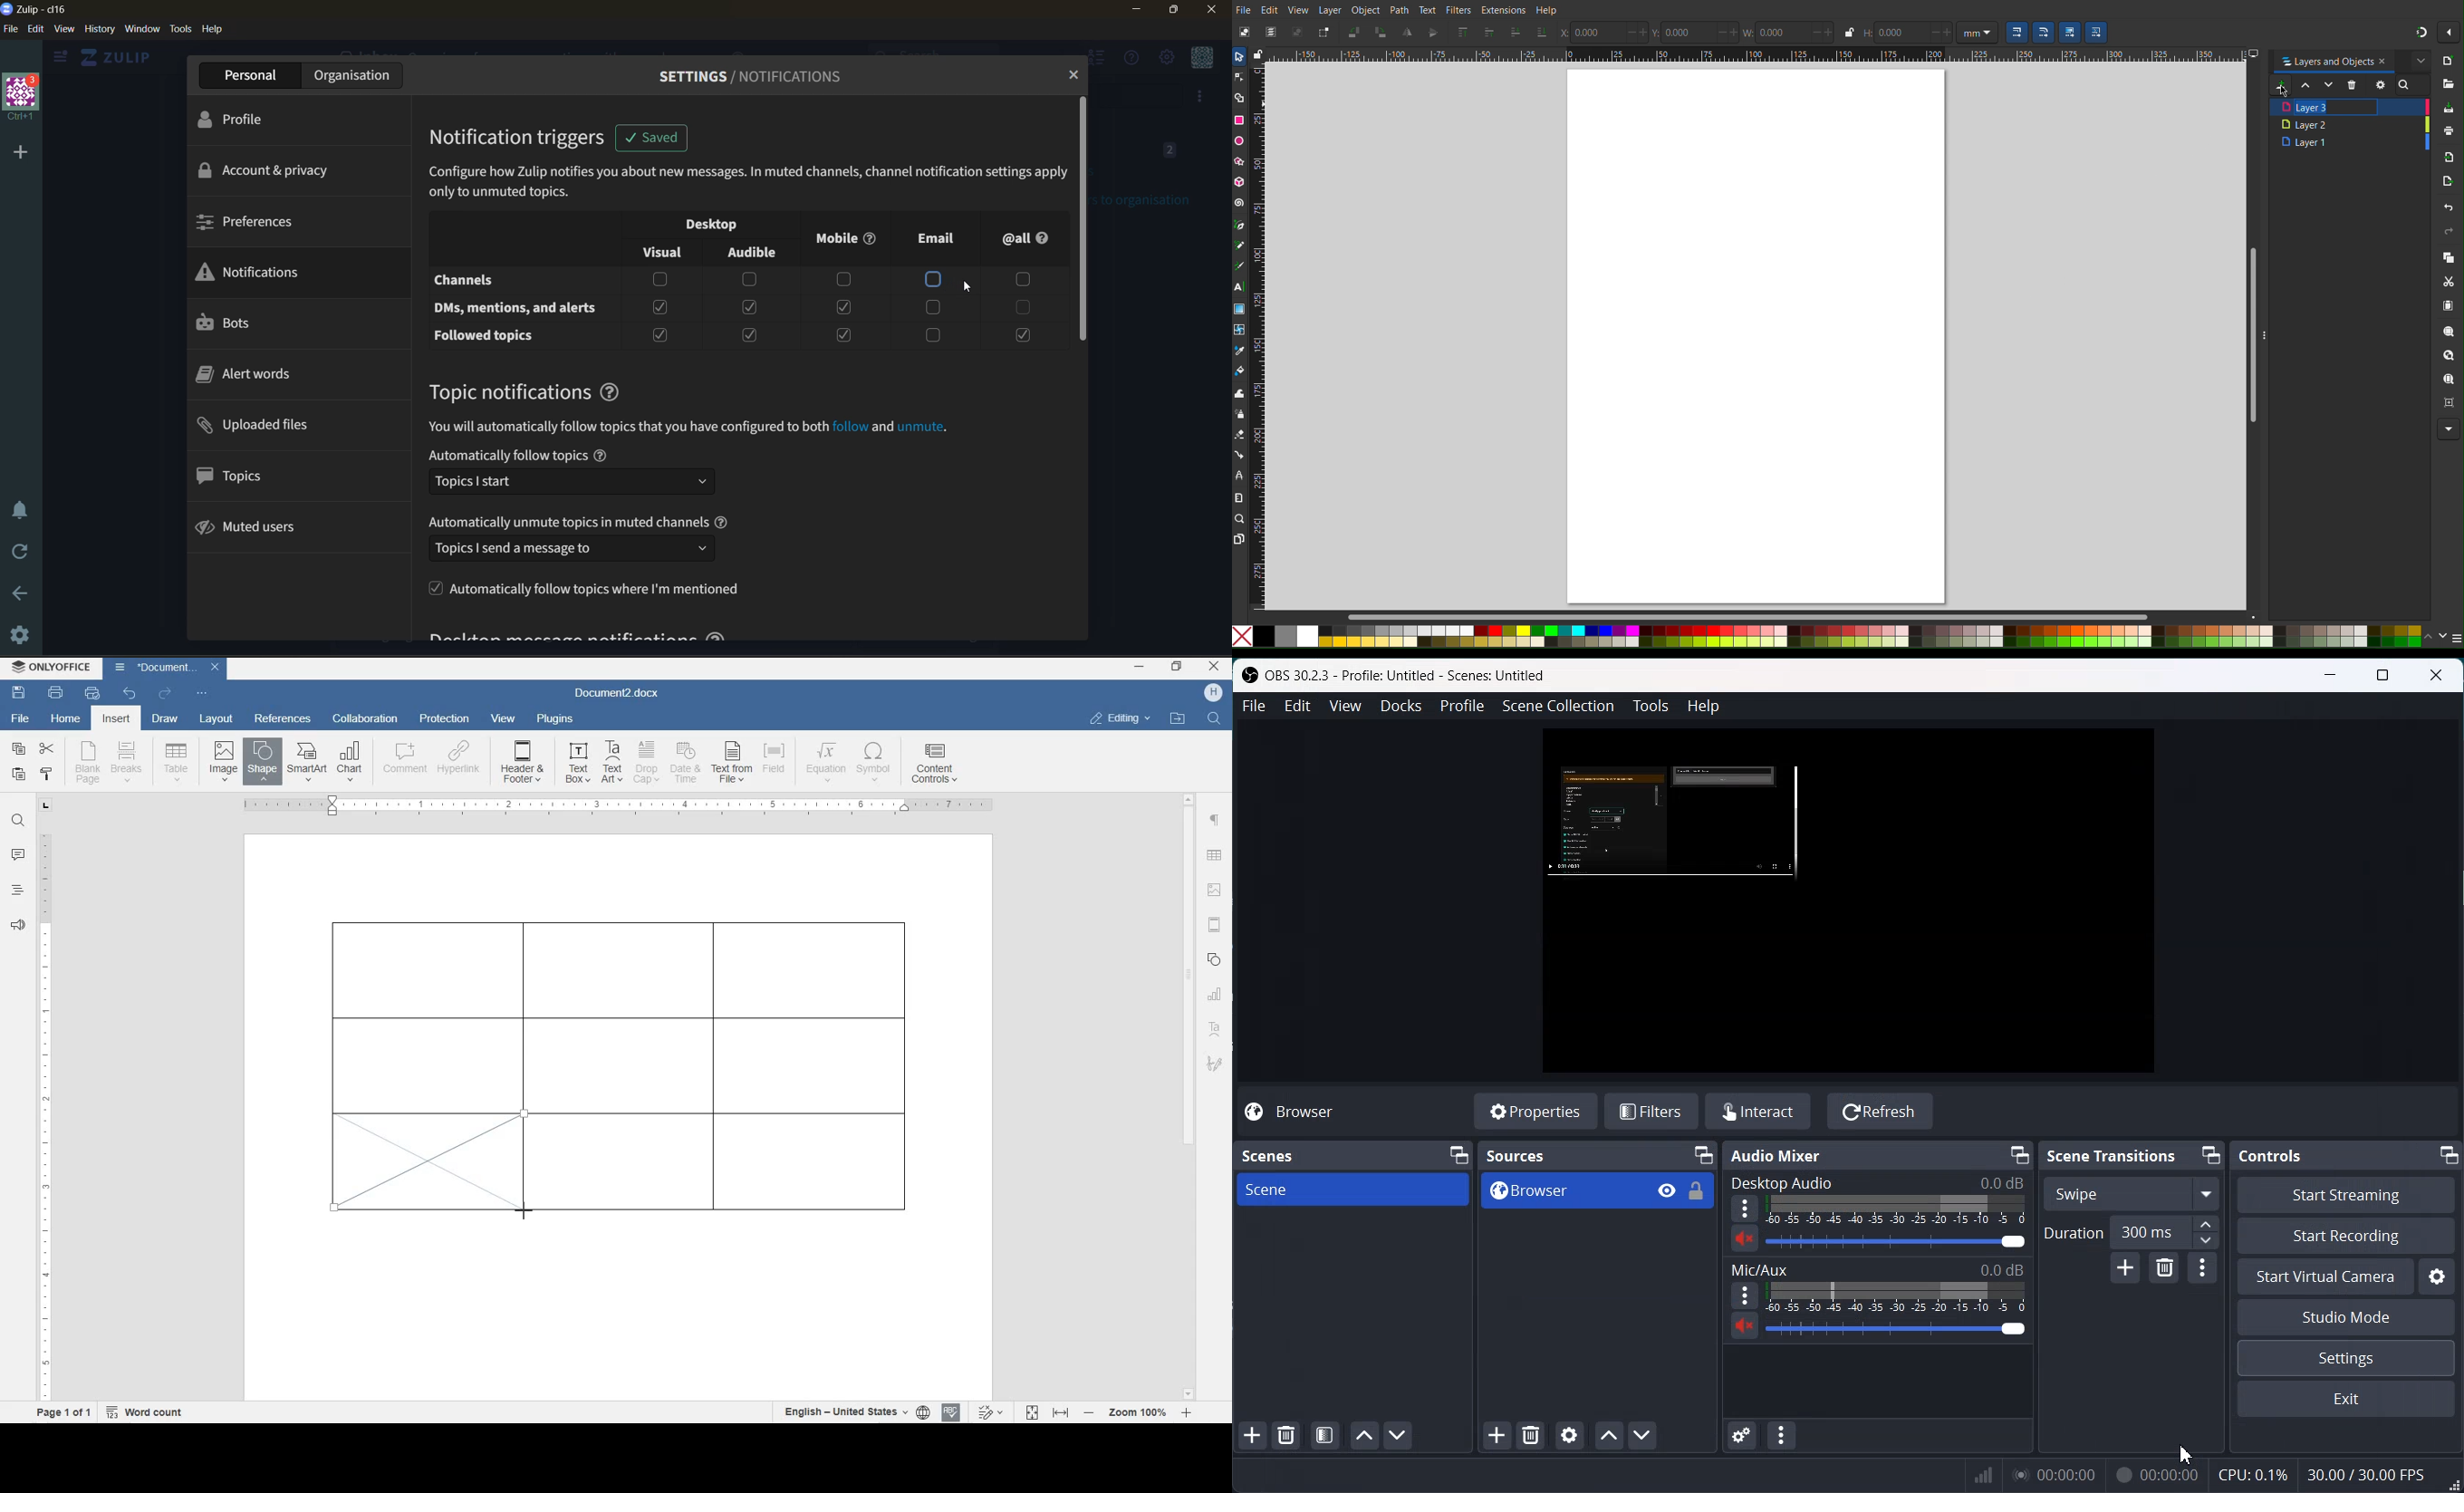 The width and height of the screenshot is (2464, 1512). Describe the element at coordinates (1906, 33) in the screenshot. I see `Height` at that location.